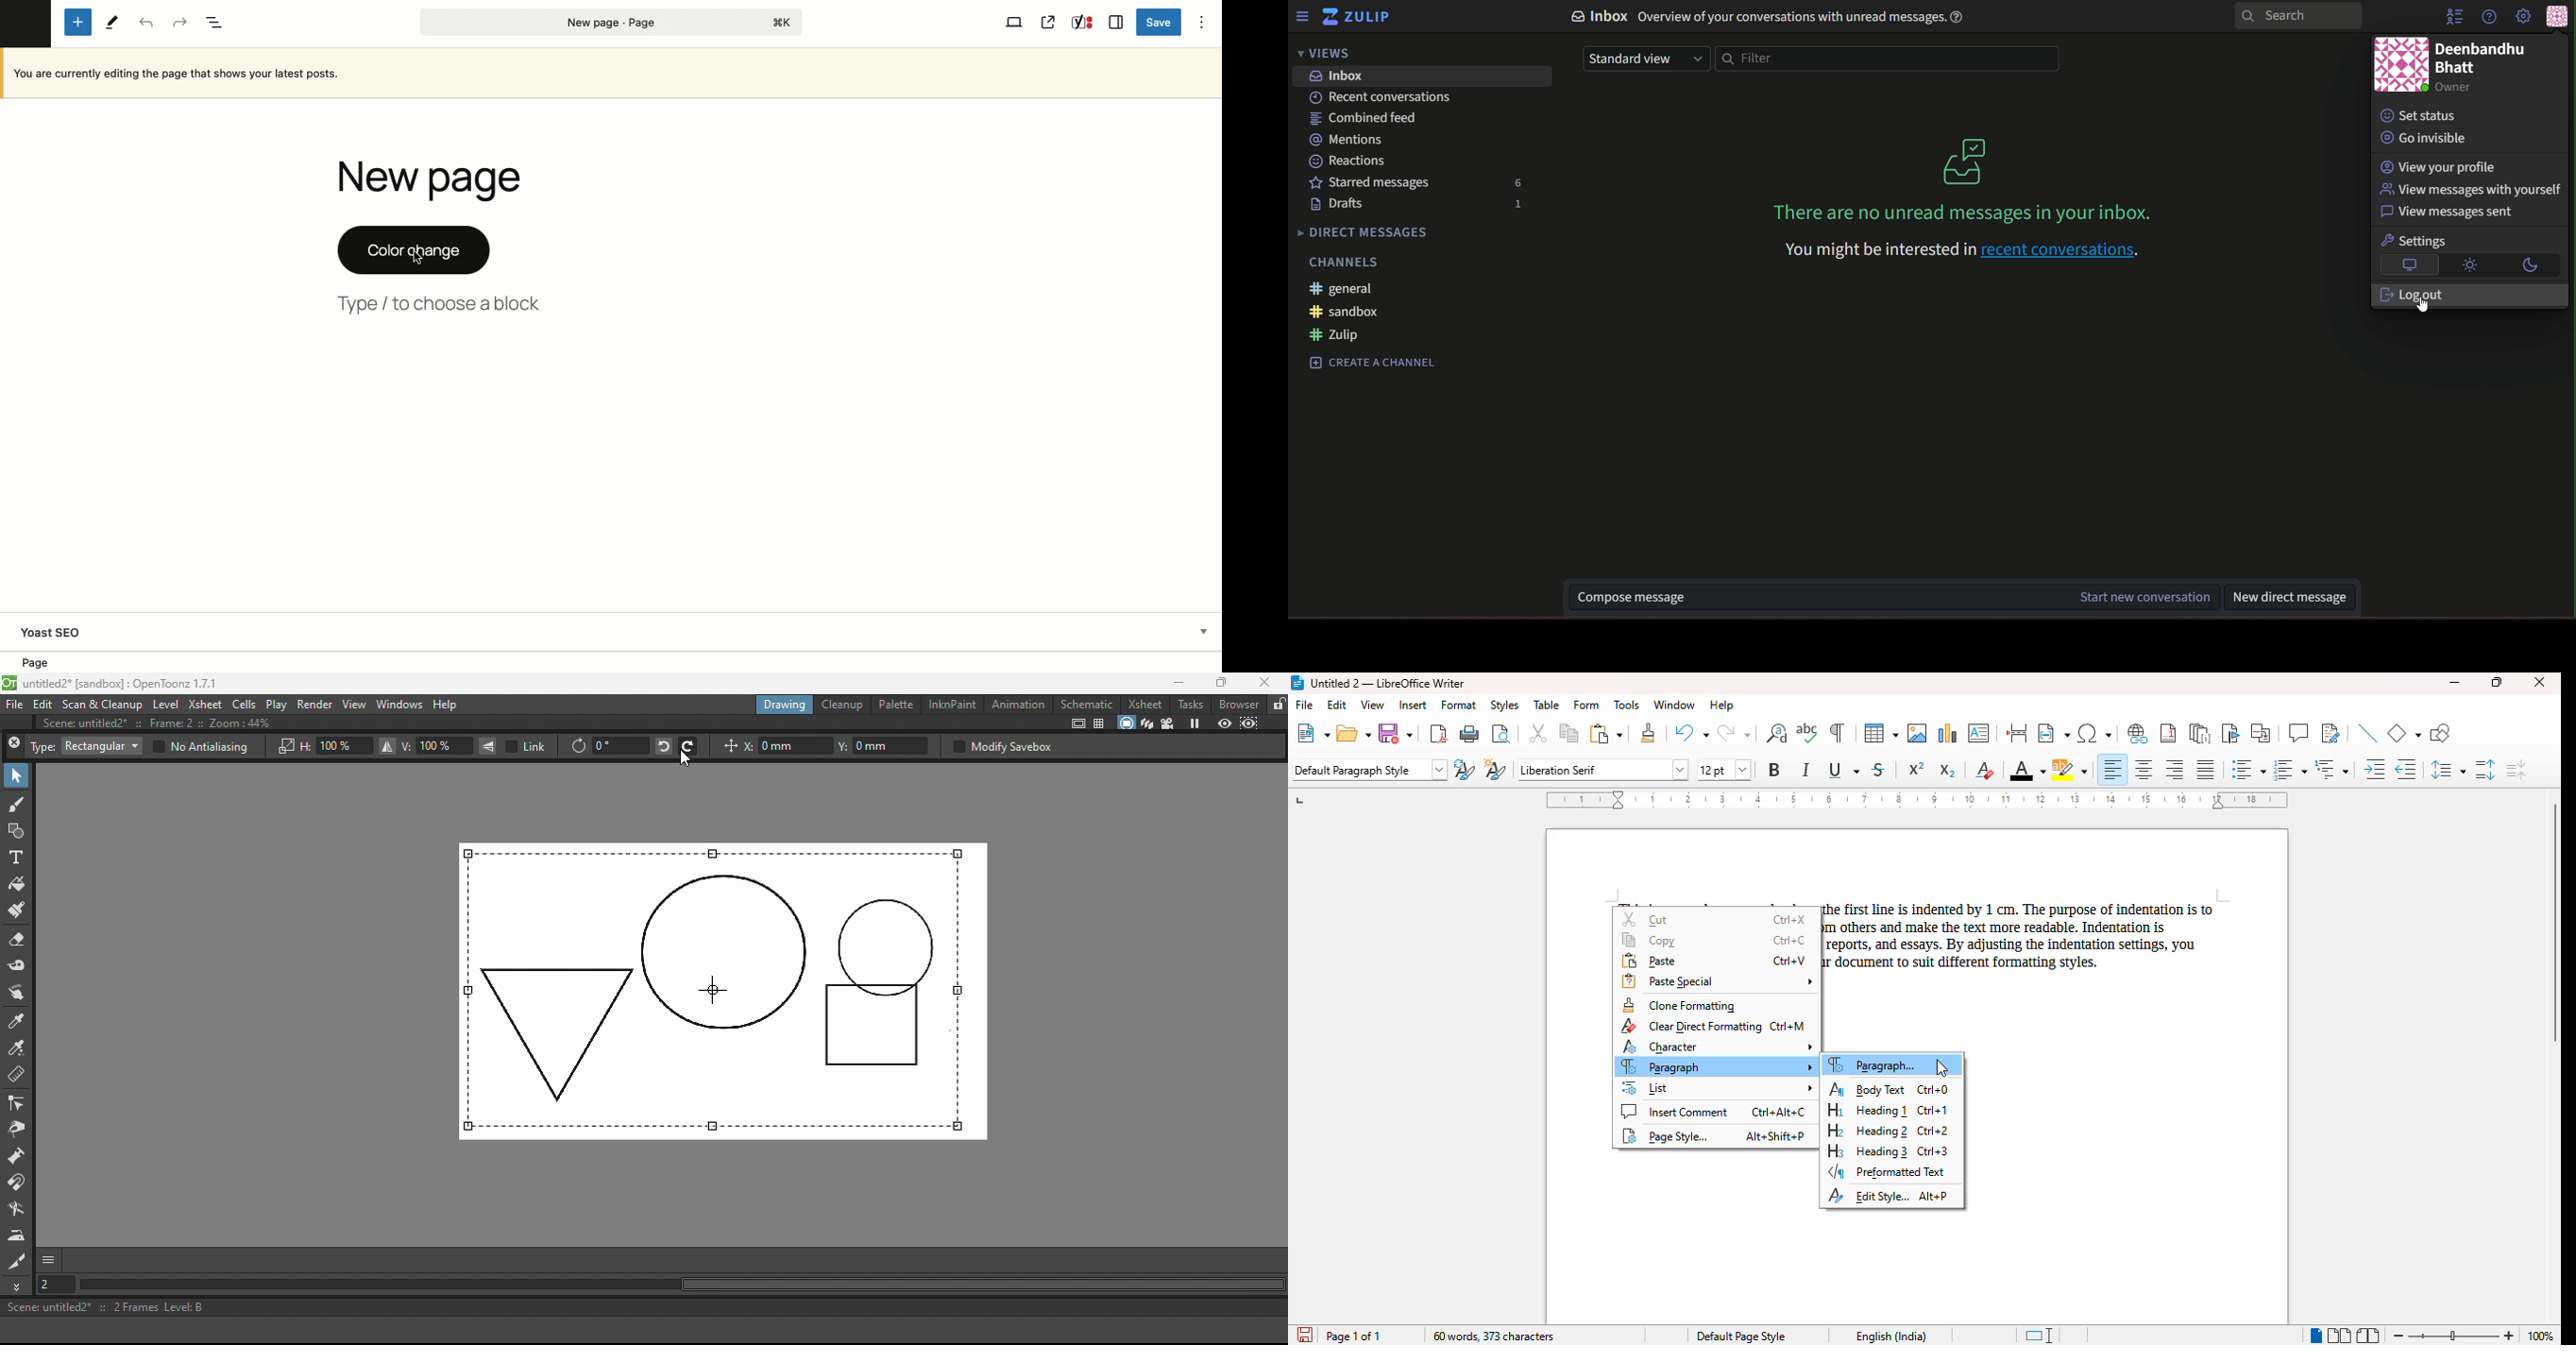  Describe the element at coordinates (19, 1236) in the screenshot. I see `Iron tool` at that location.